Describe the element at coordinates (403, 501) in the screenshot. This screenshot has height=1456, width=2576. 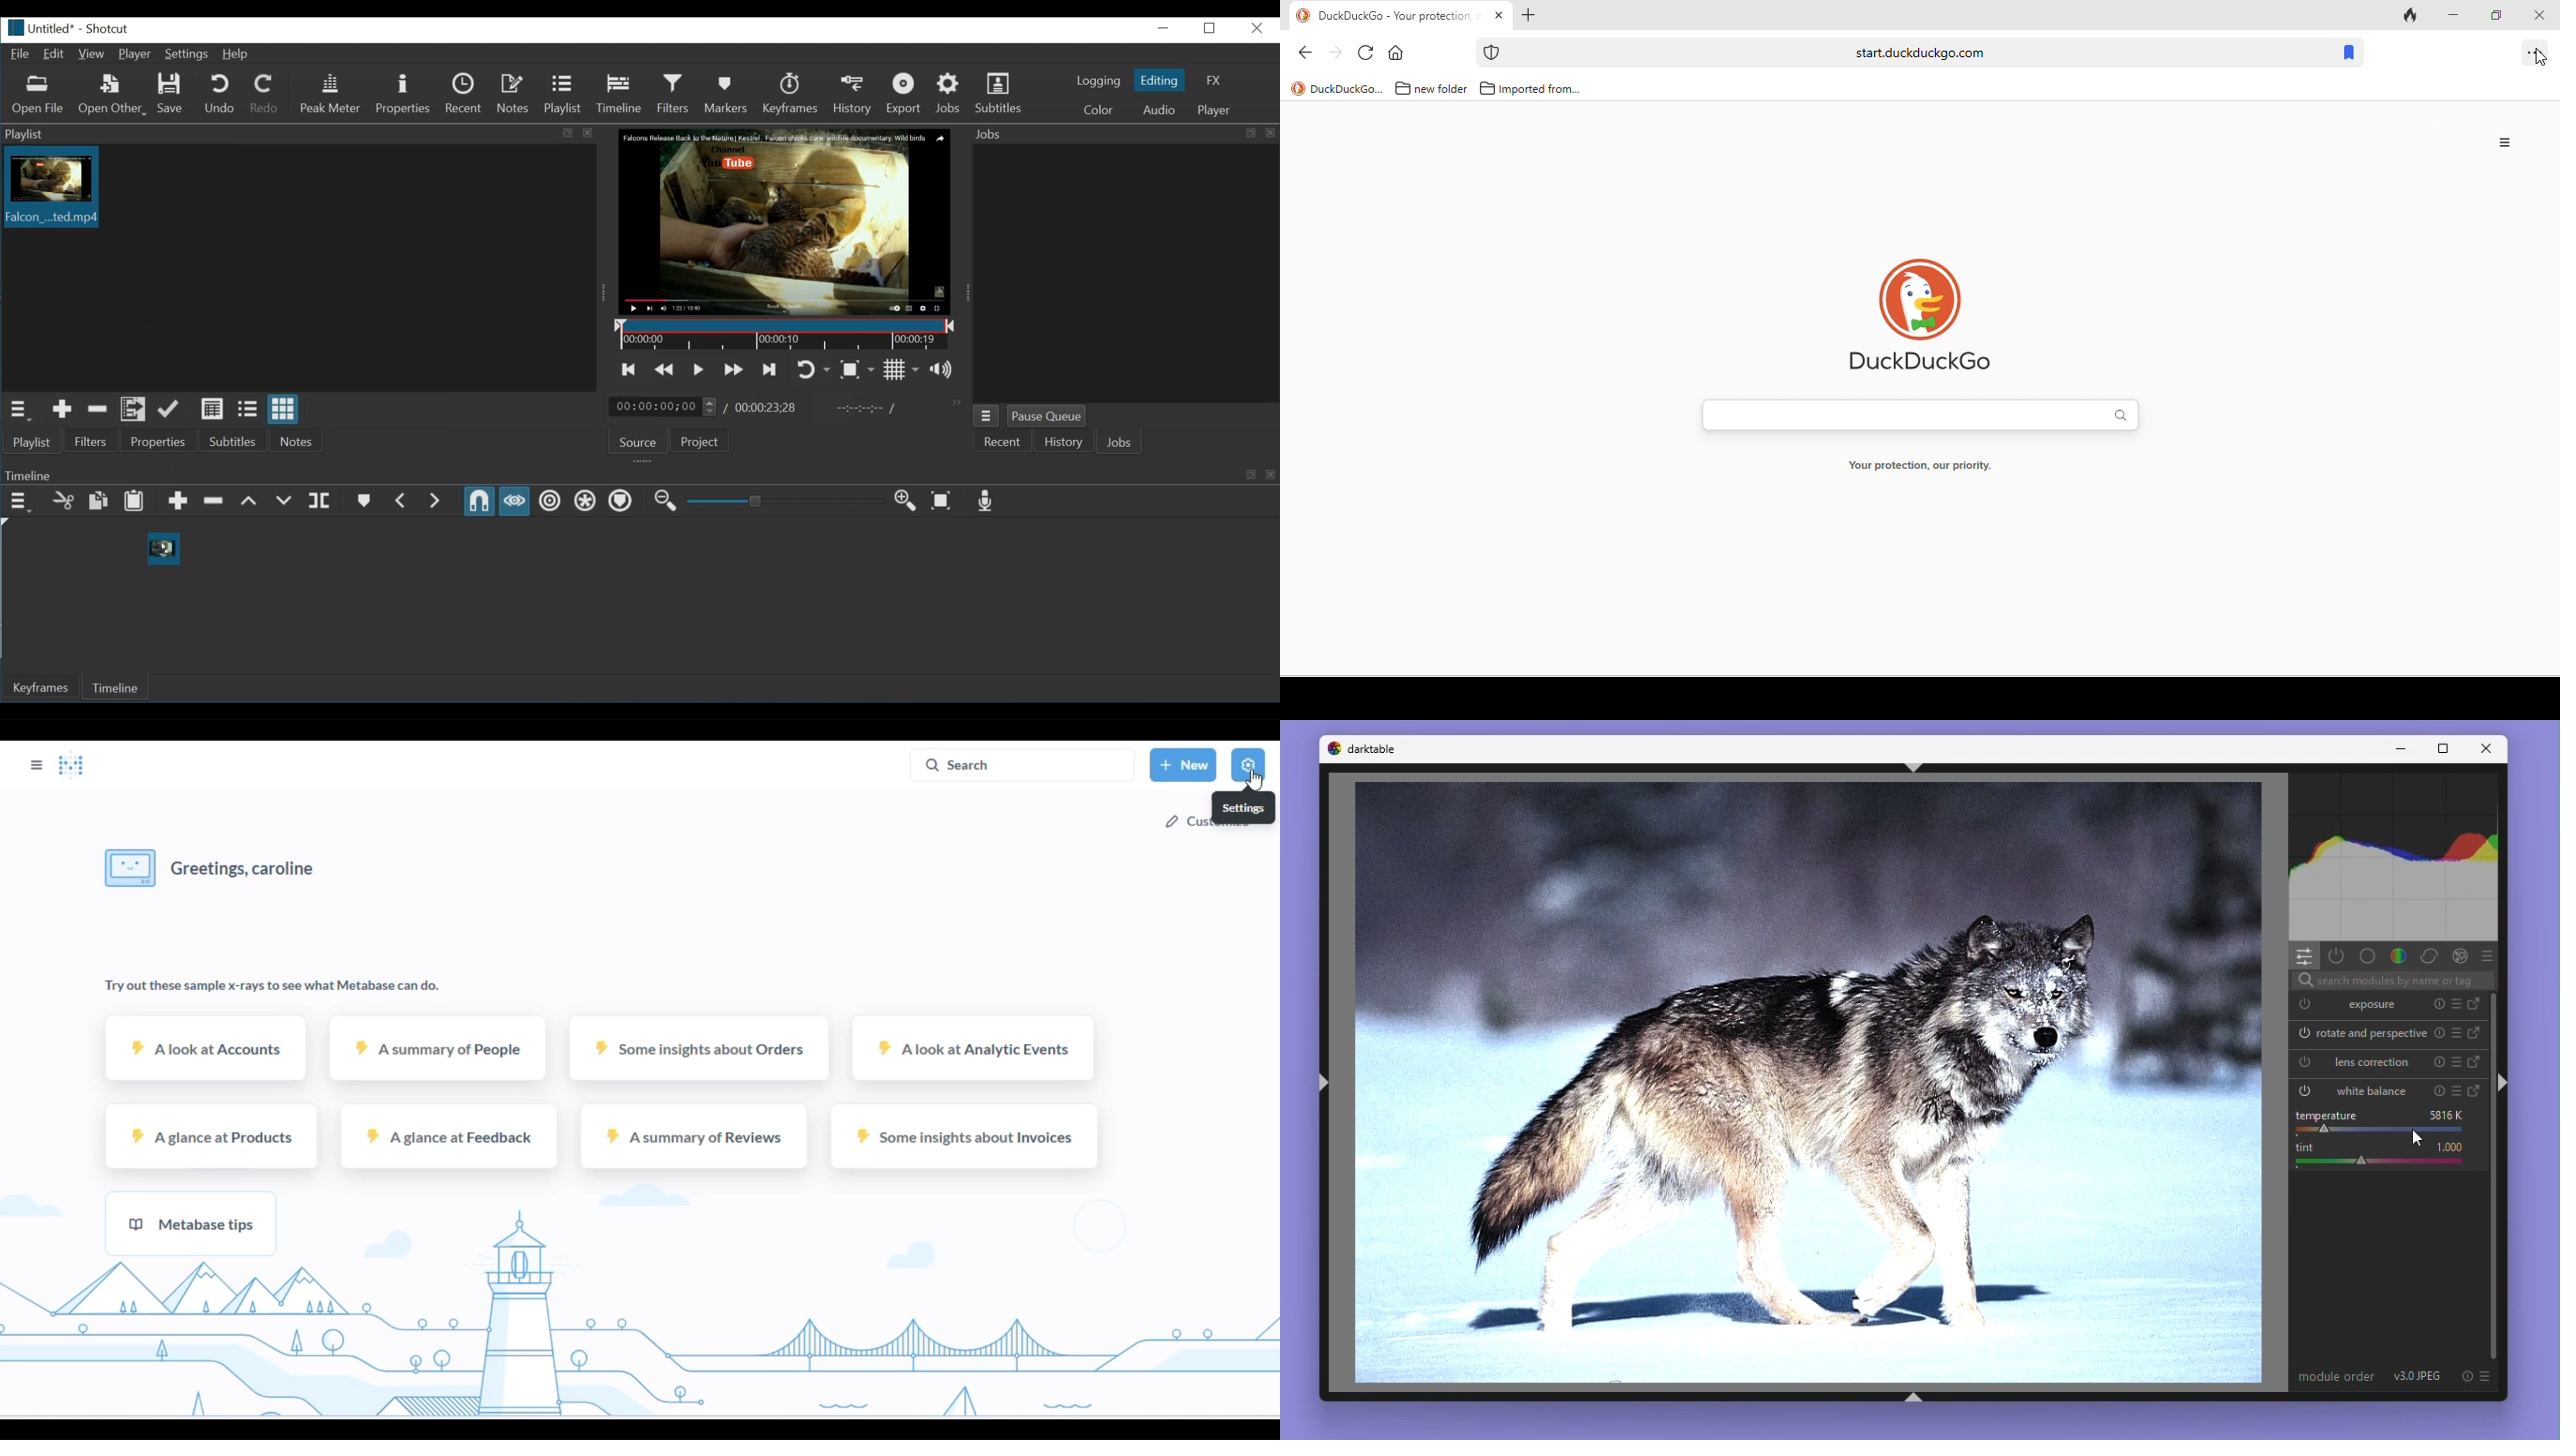
I see `Previous marker` at that location.